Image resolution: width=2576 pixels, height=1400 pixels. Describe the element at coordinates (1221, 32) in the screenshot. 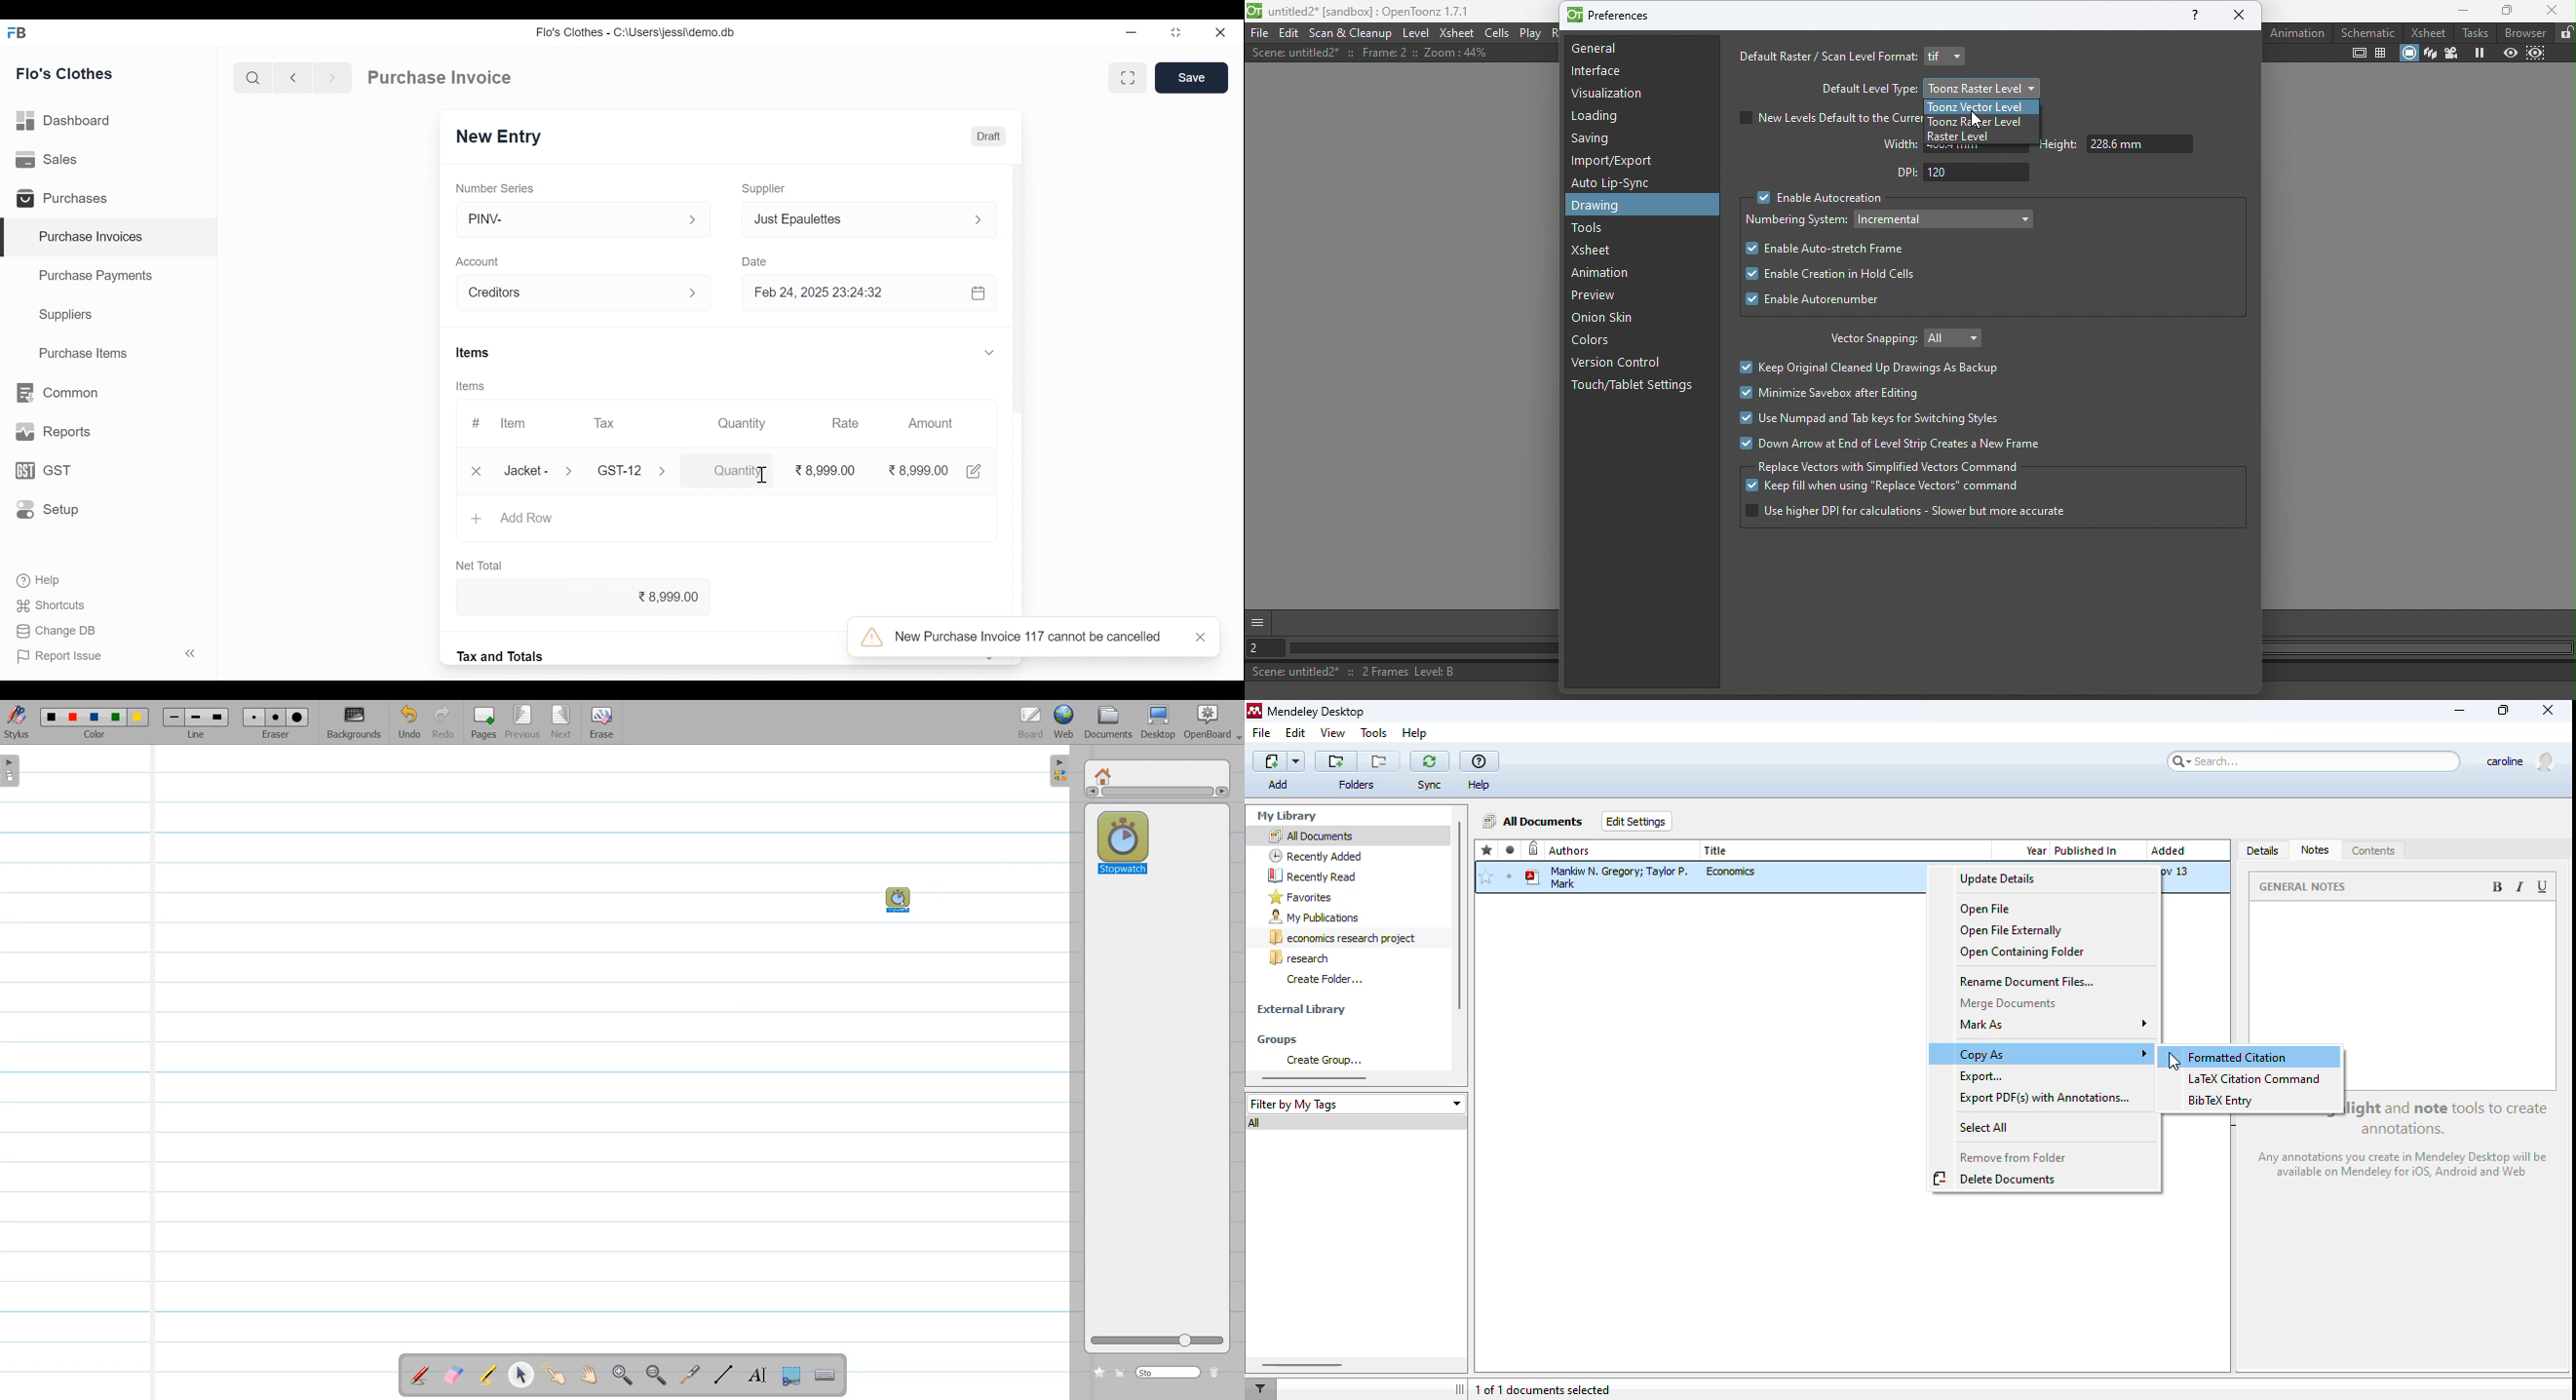

I see `Close` at that location.